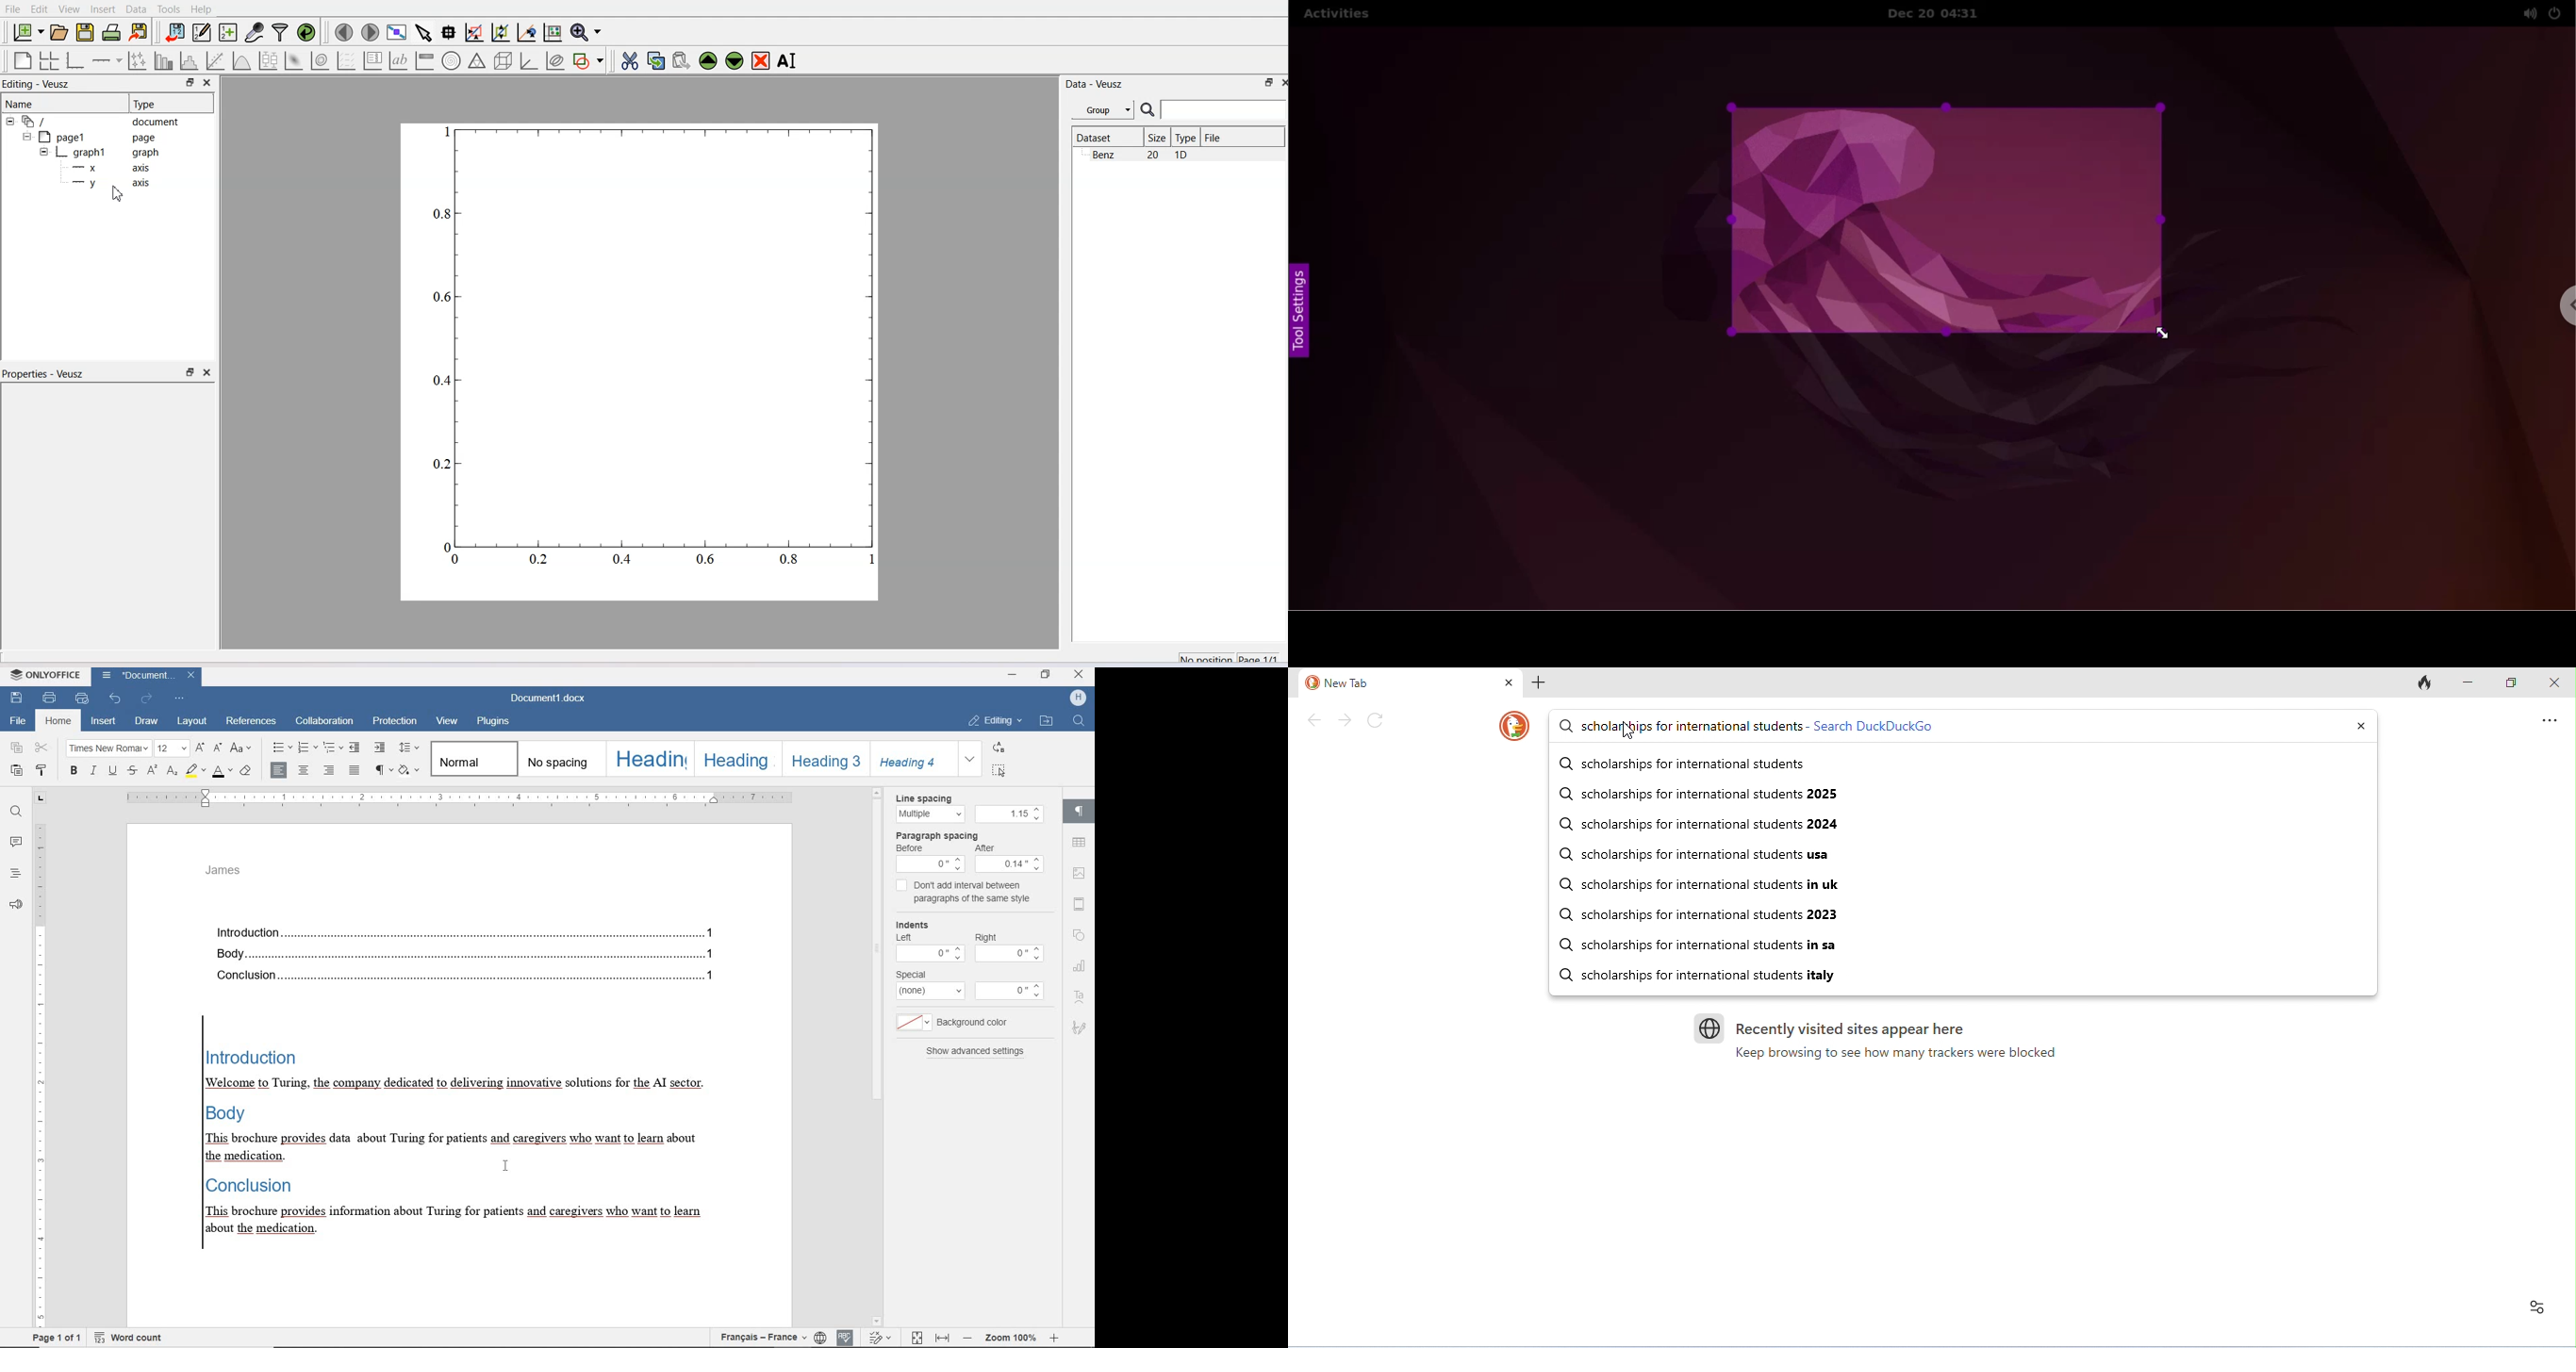 The width and height of the screenshot is (2576, 1372). I want to click on This brochure provides information about Turing for patients and caregivers who want to learn
about the medication., so click(467, 1222).